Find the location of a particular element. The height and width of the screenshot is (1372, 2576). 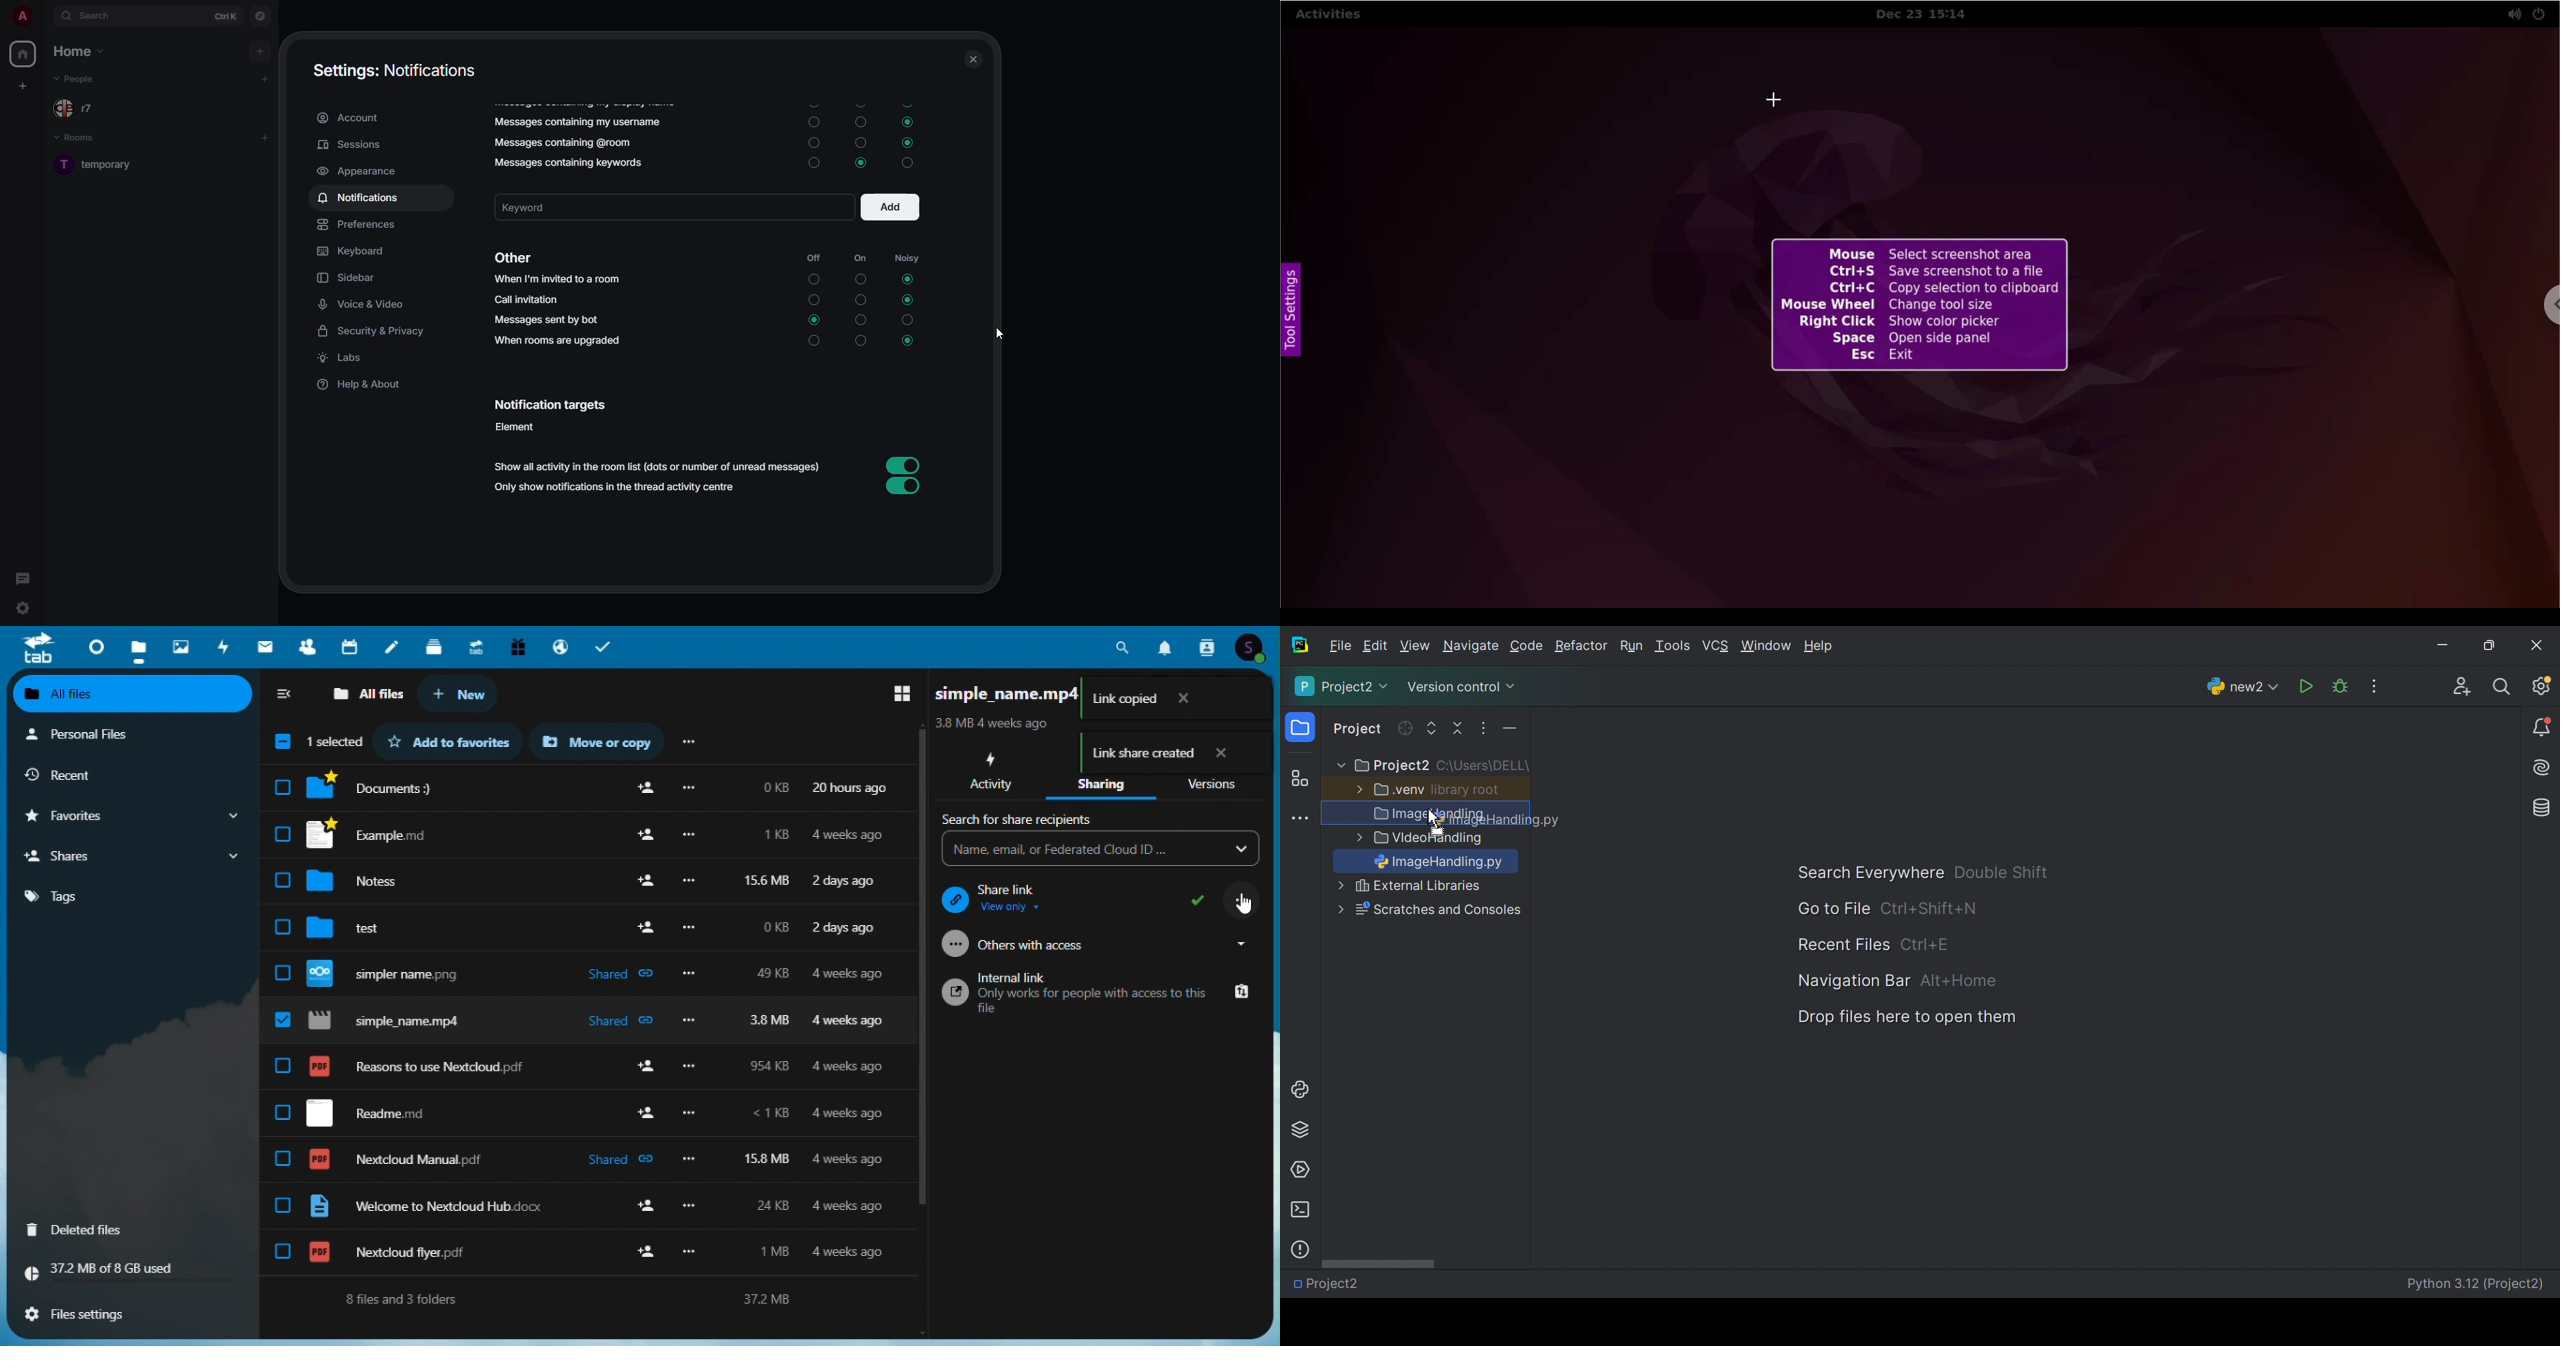

Tools is located at coordinates (1671, 646).